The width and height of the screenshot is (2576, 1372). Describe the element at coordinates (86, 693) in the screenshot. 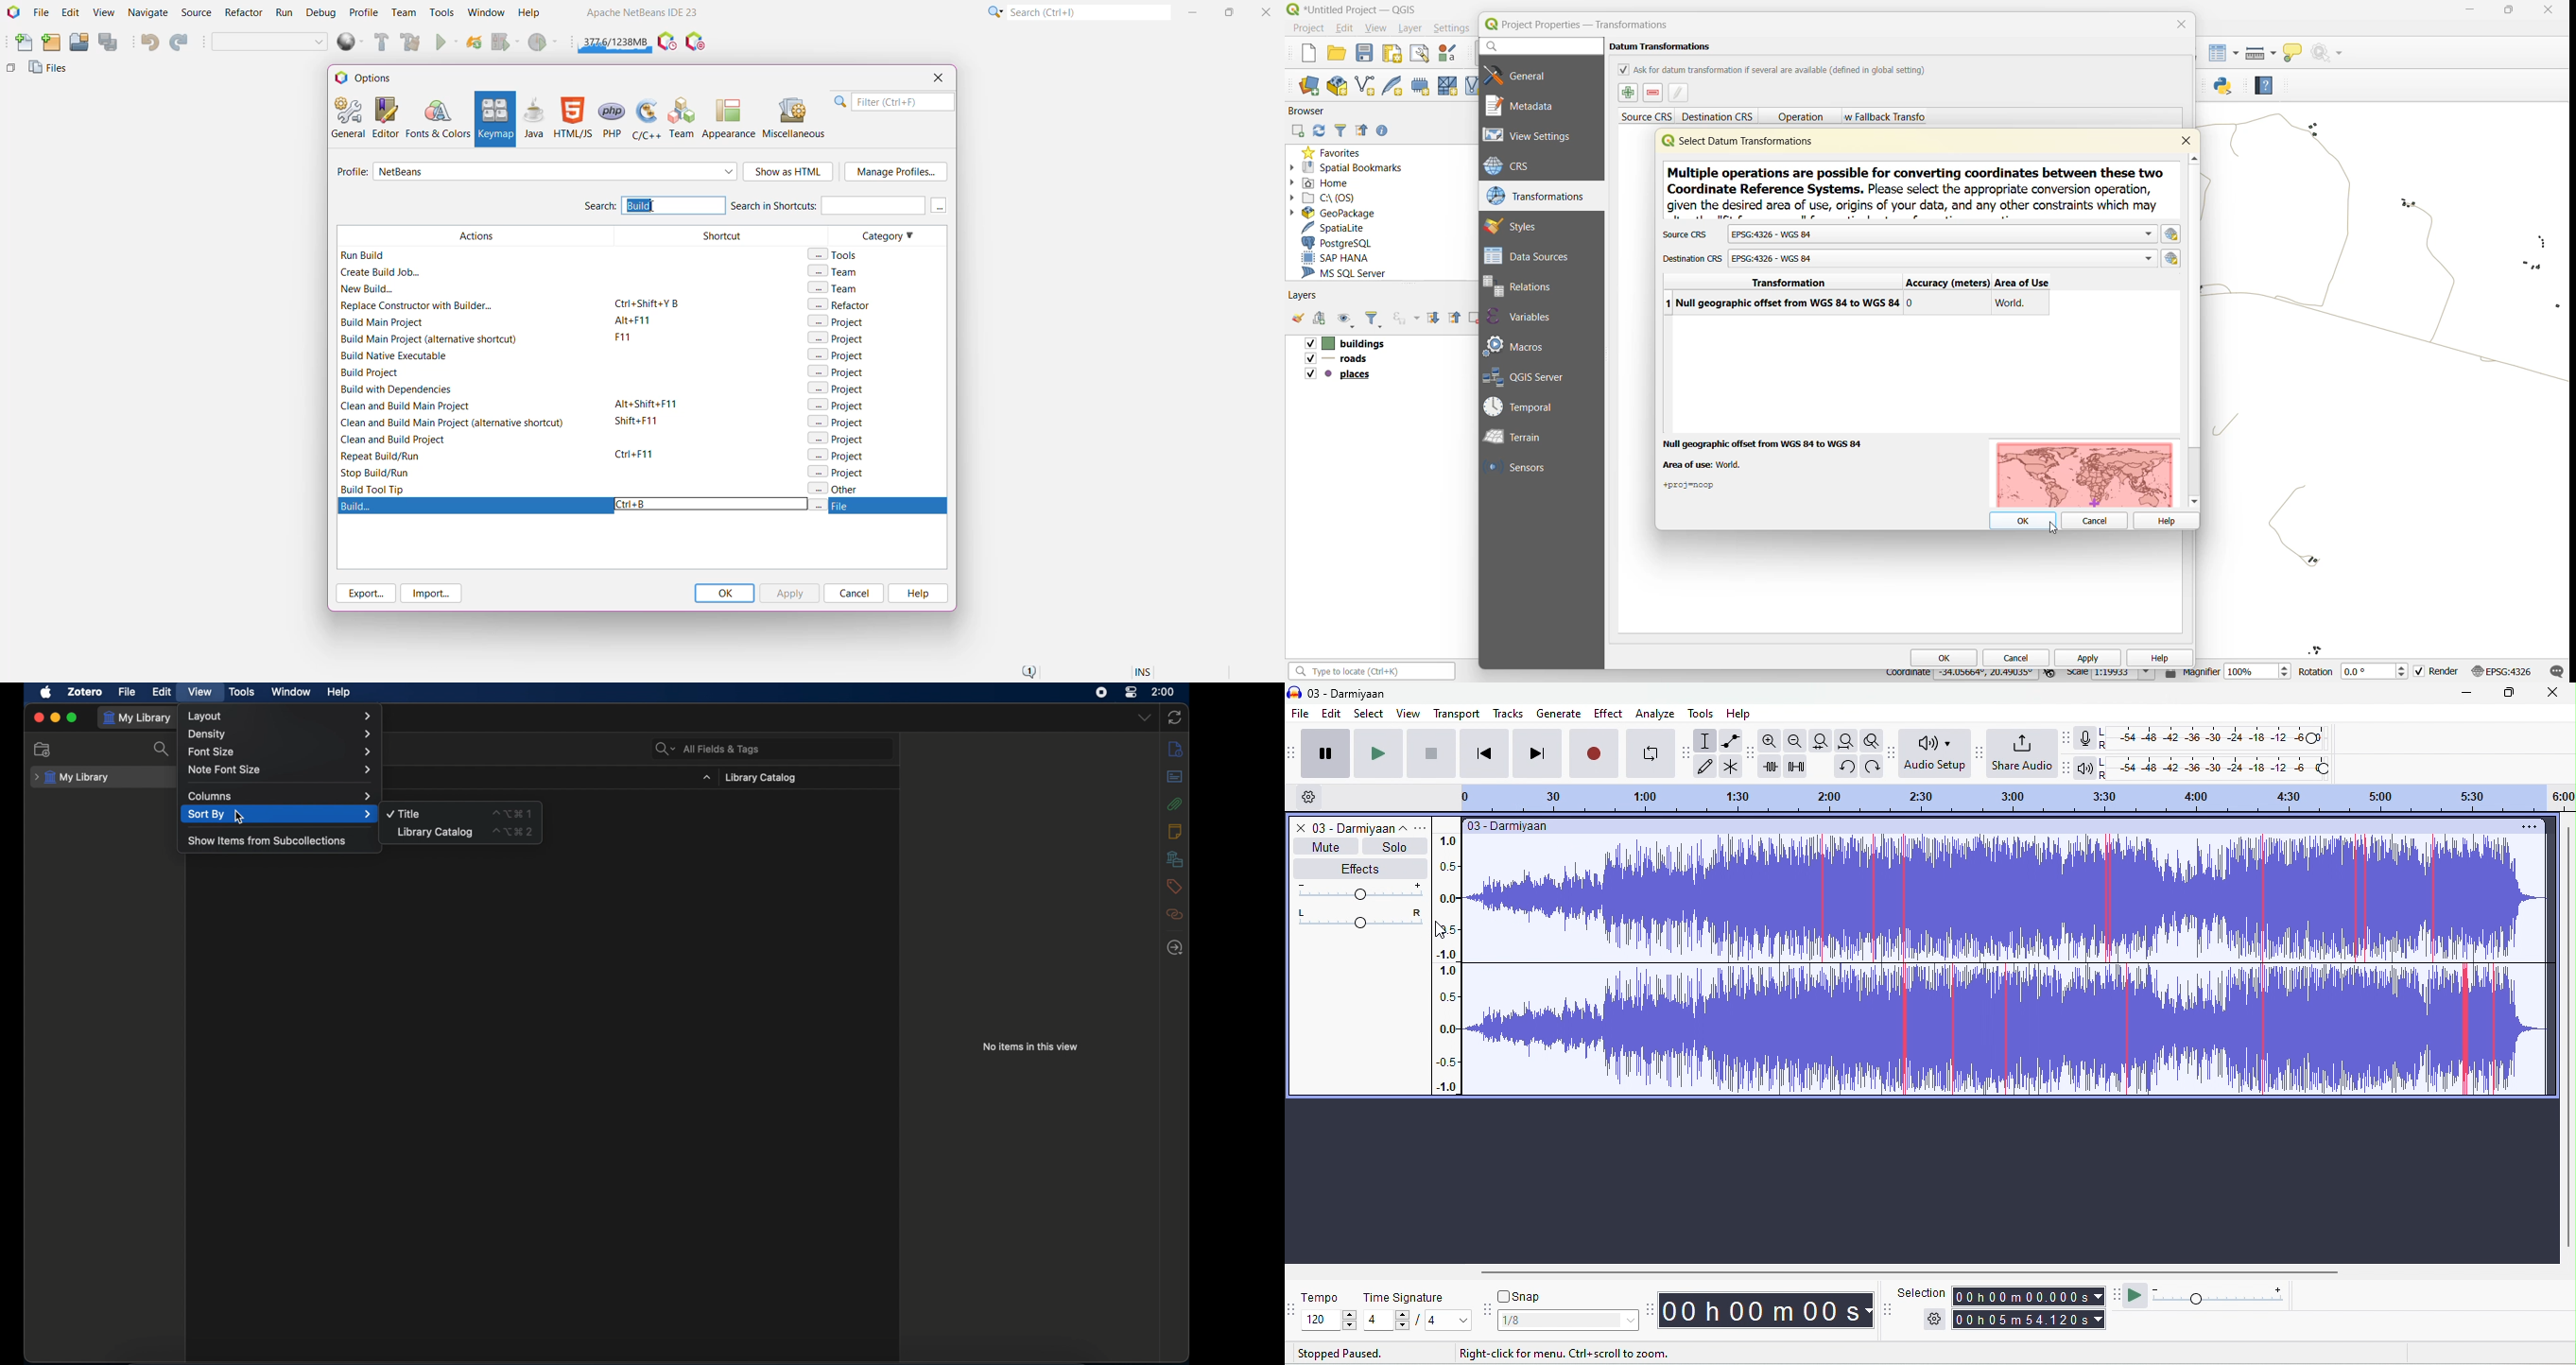

I see `zotero` at that location.